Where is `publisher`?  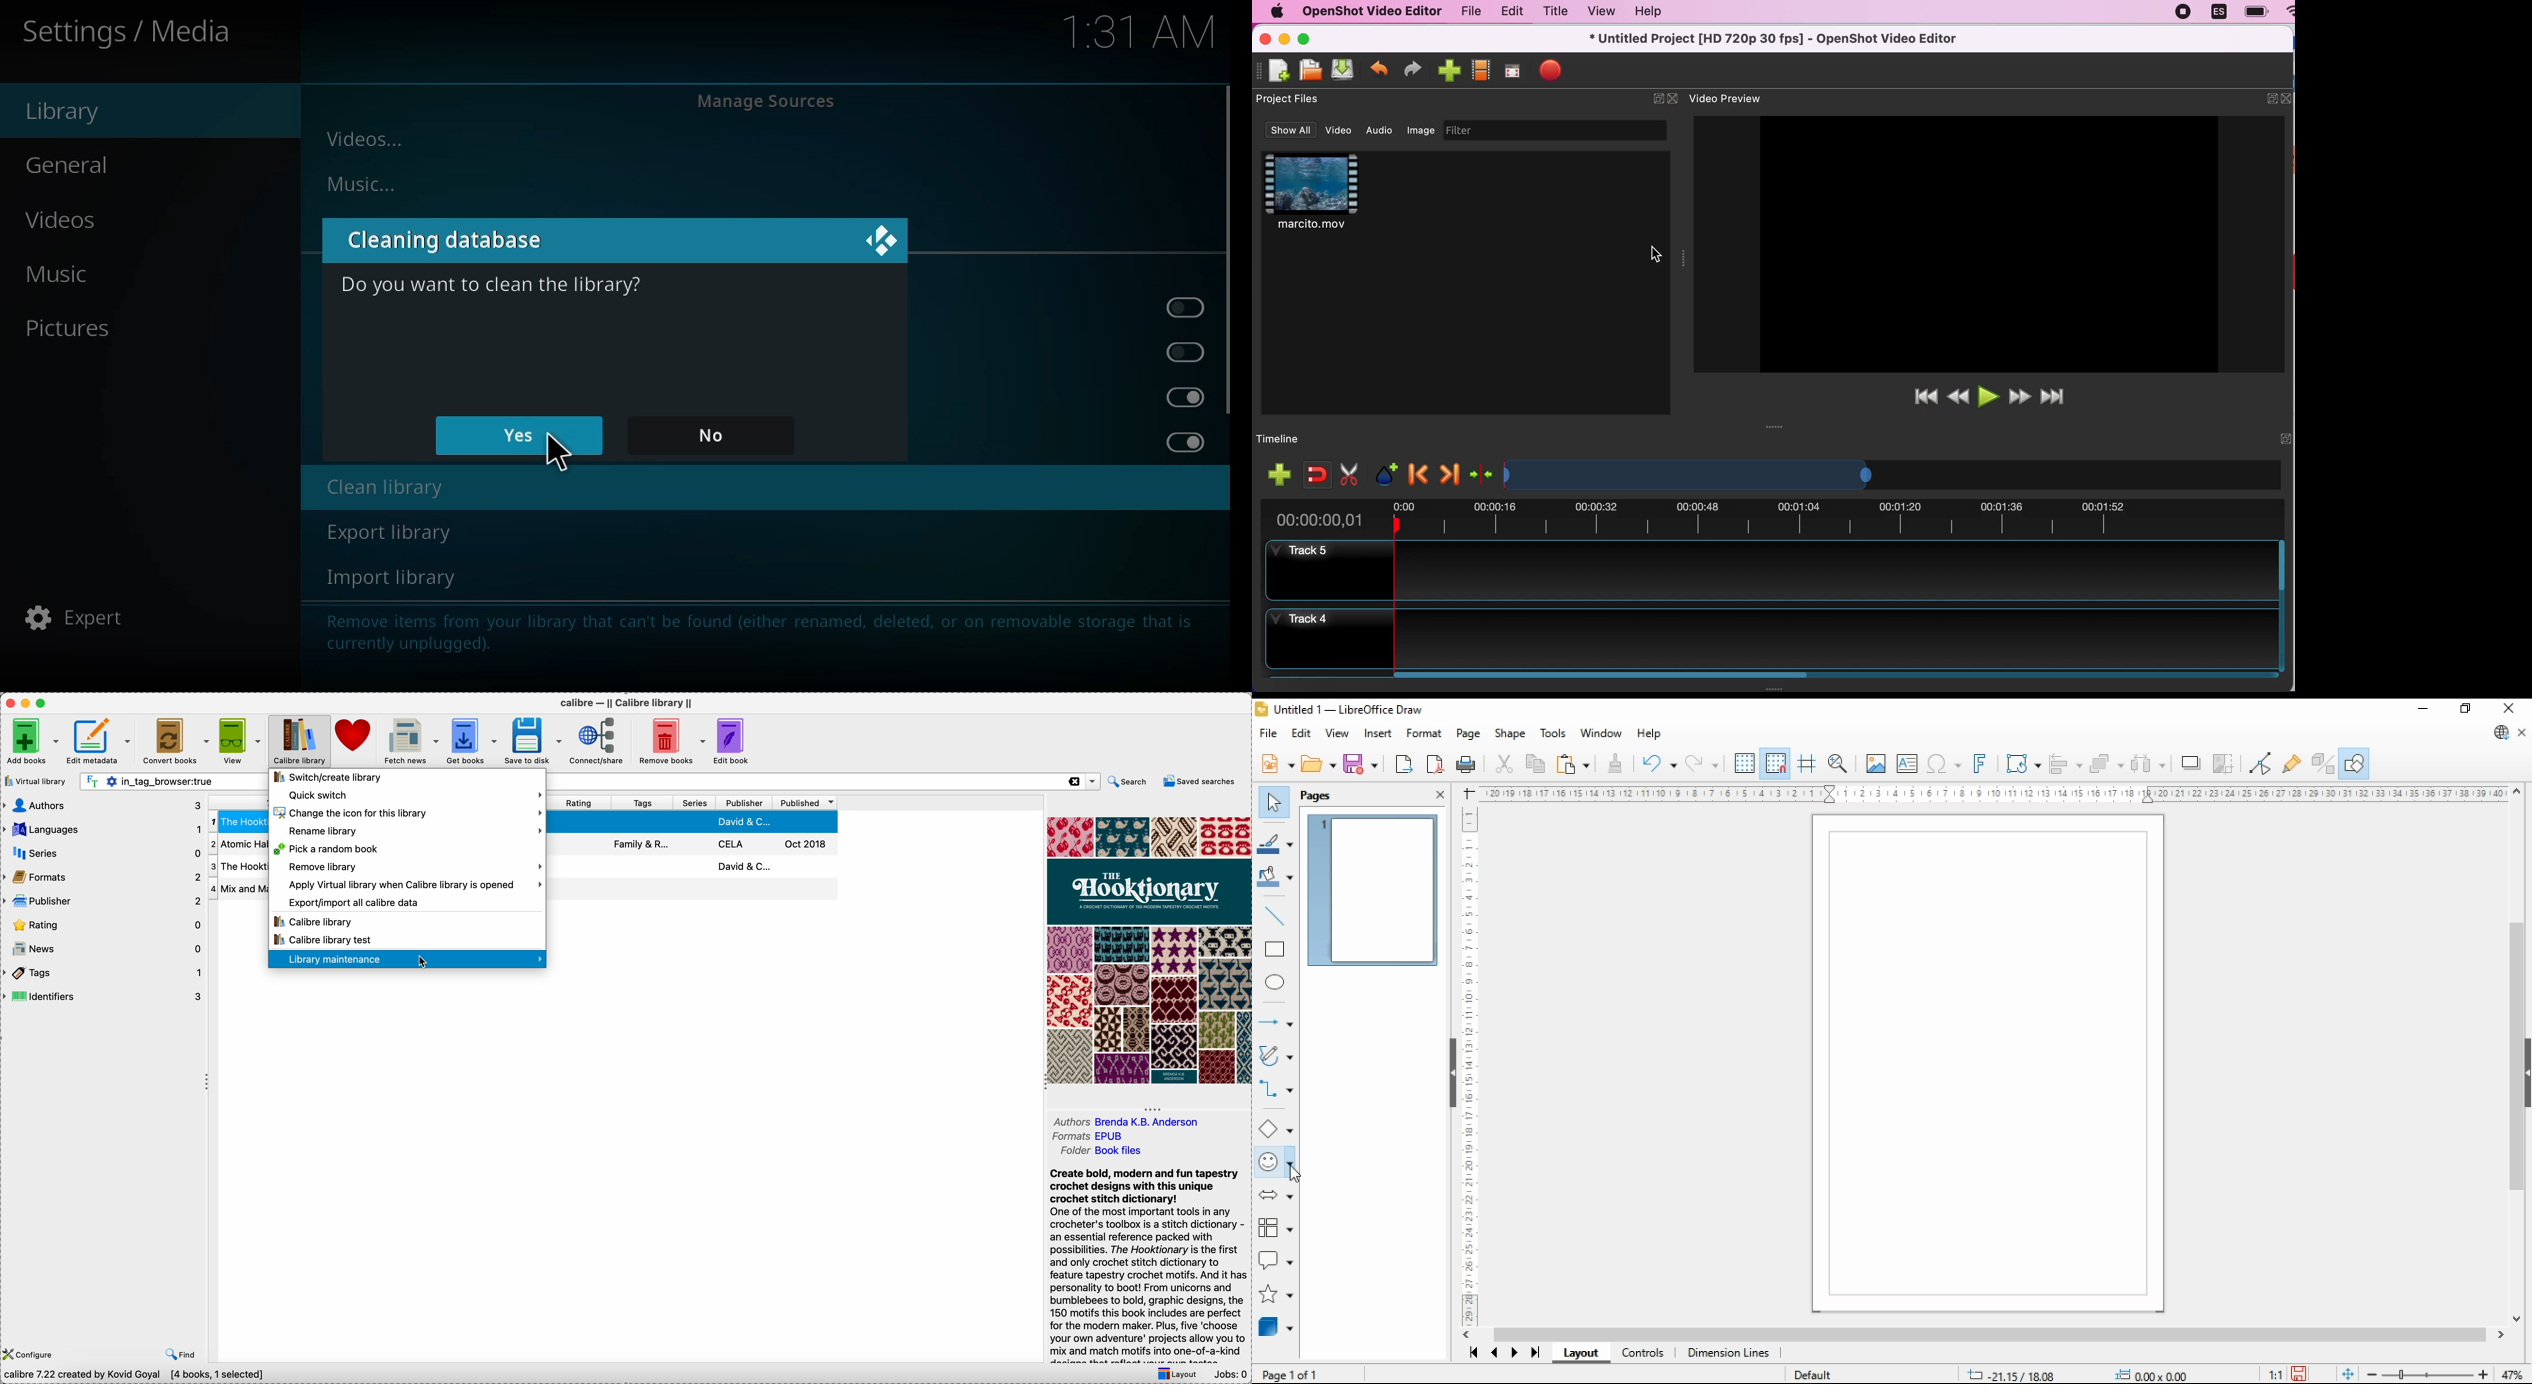
publisher is located at coordinates (745, 803).